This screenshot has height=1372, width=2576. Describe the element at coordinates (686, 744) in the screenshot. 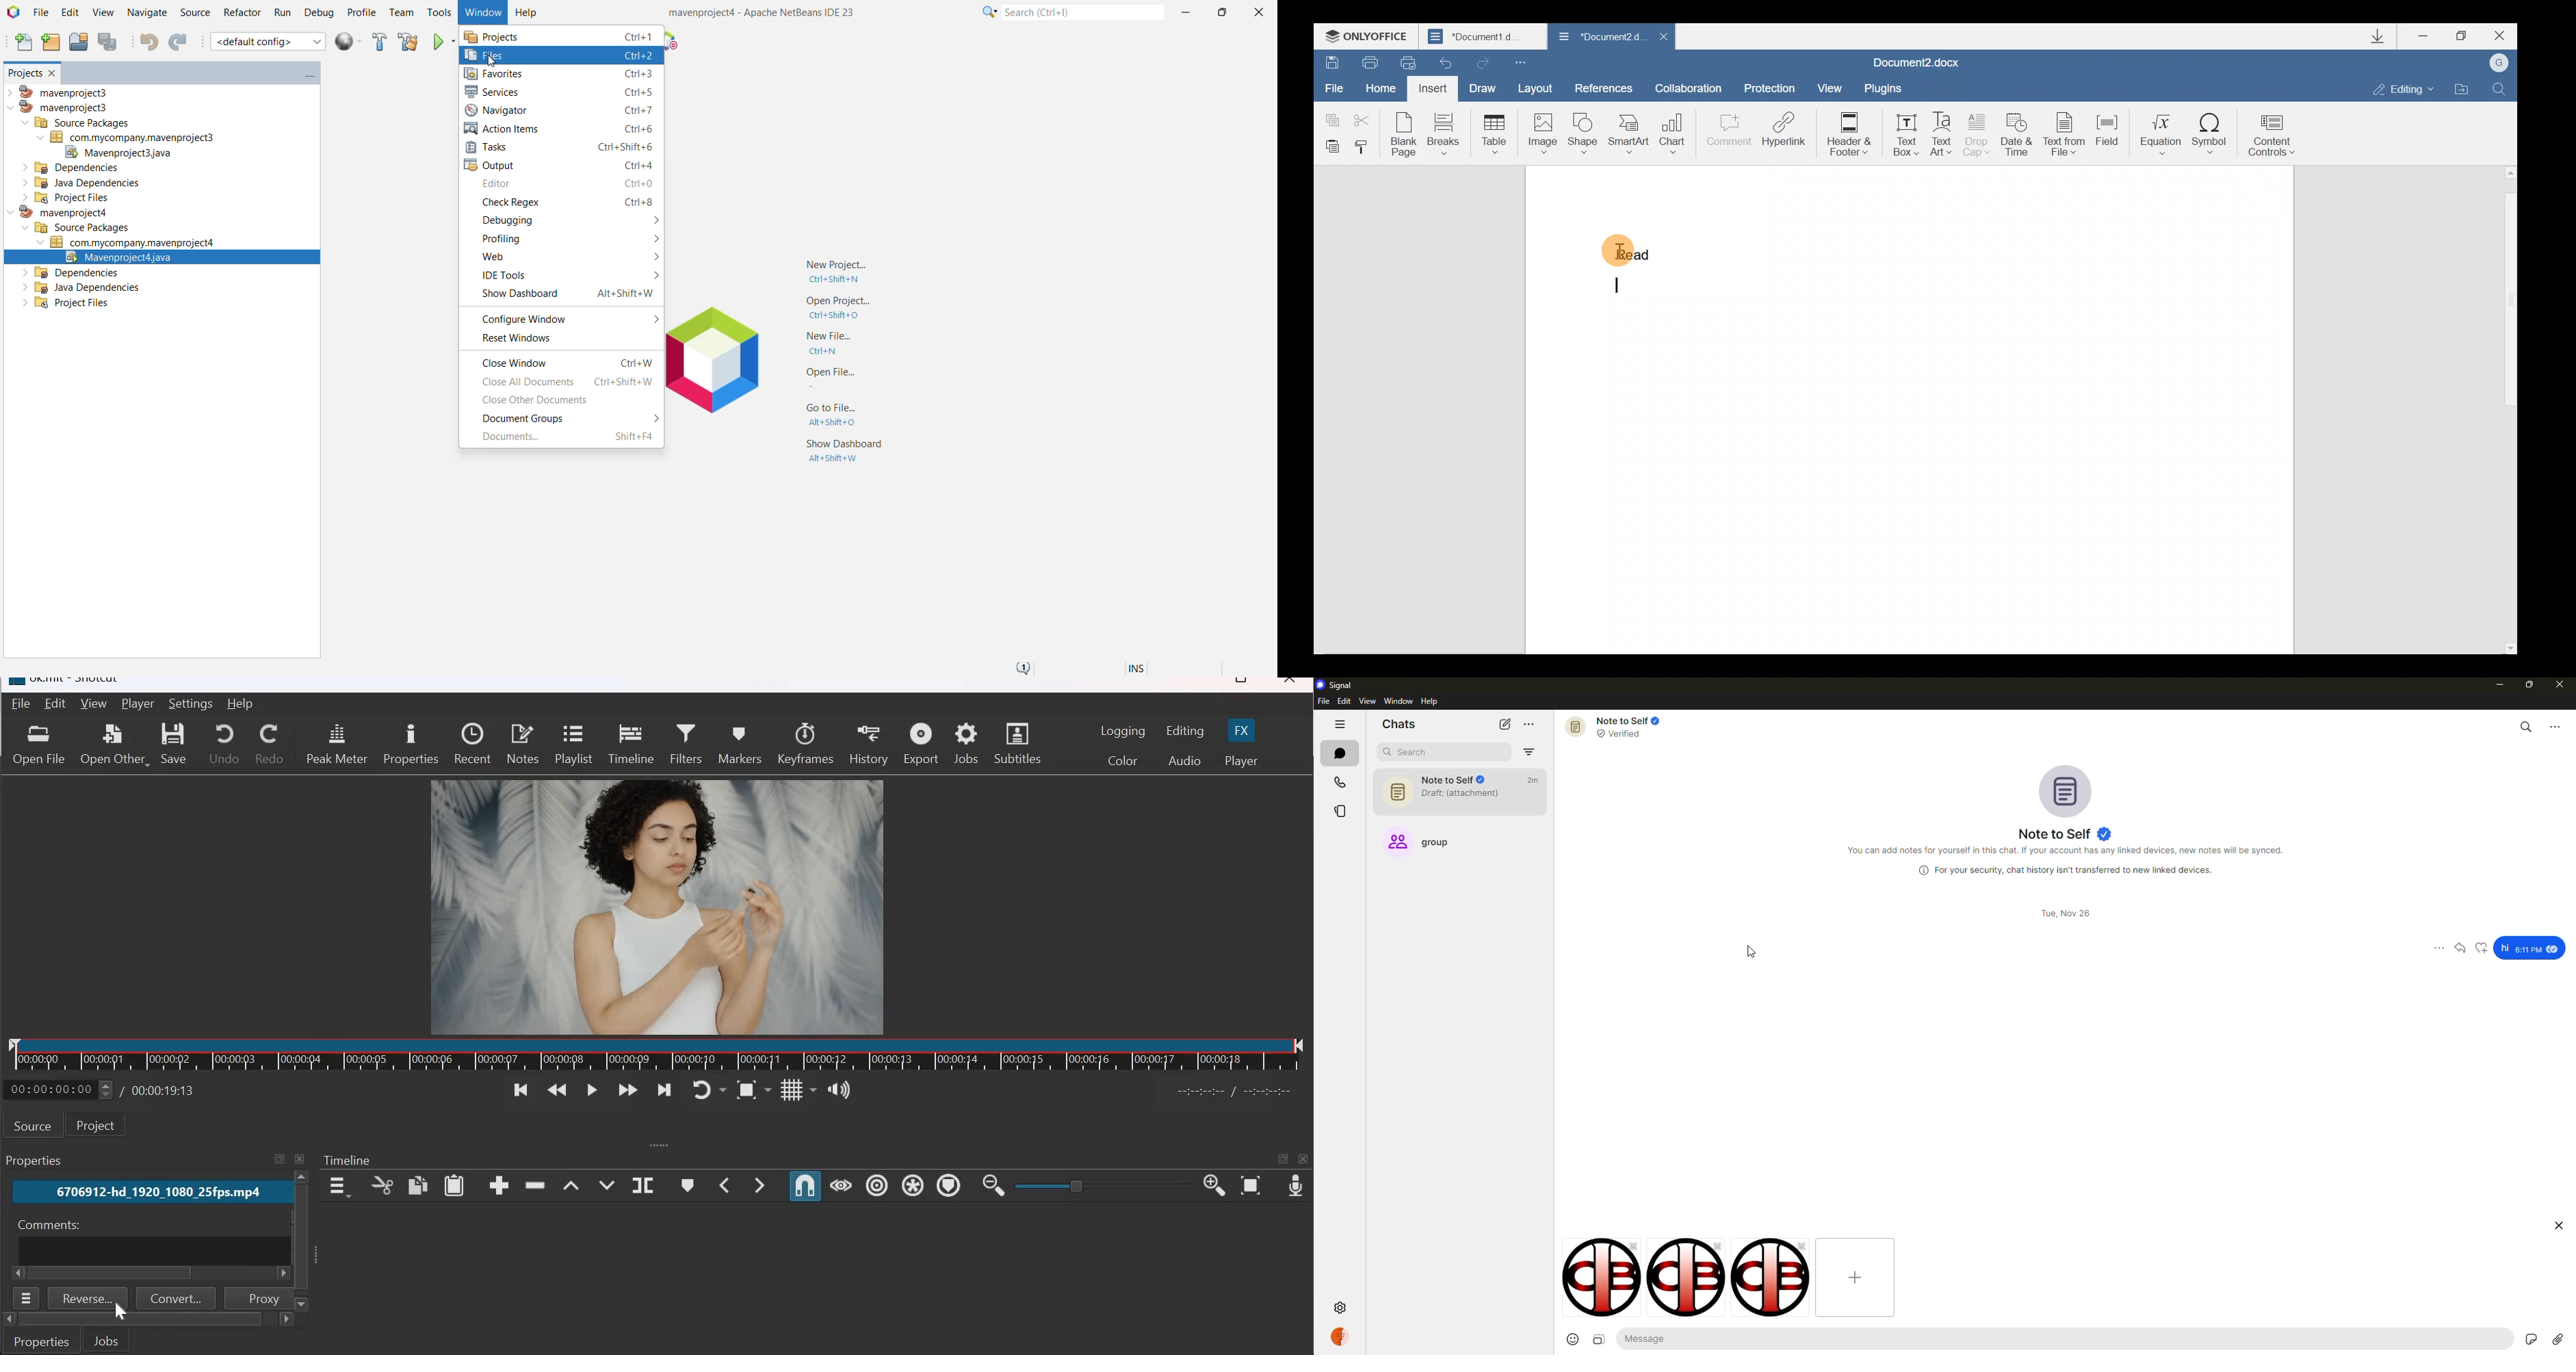

I see `Filters` at that location.